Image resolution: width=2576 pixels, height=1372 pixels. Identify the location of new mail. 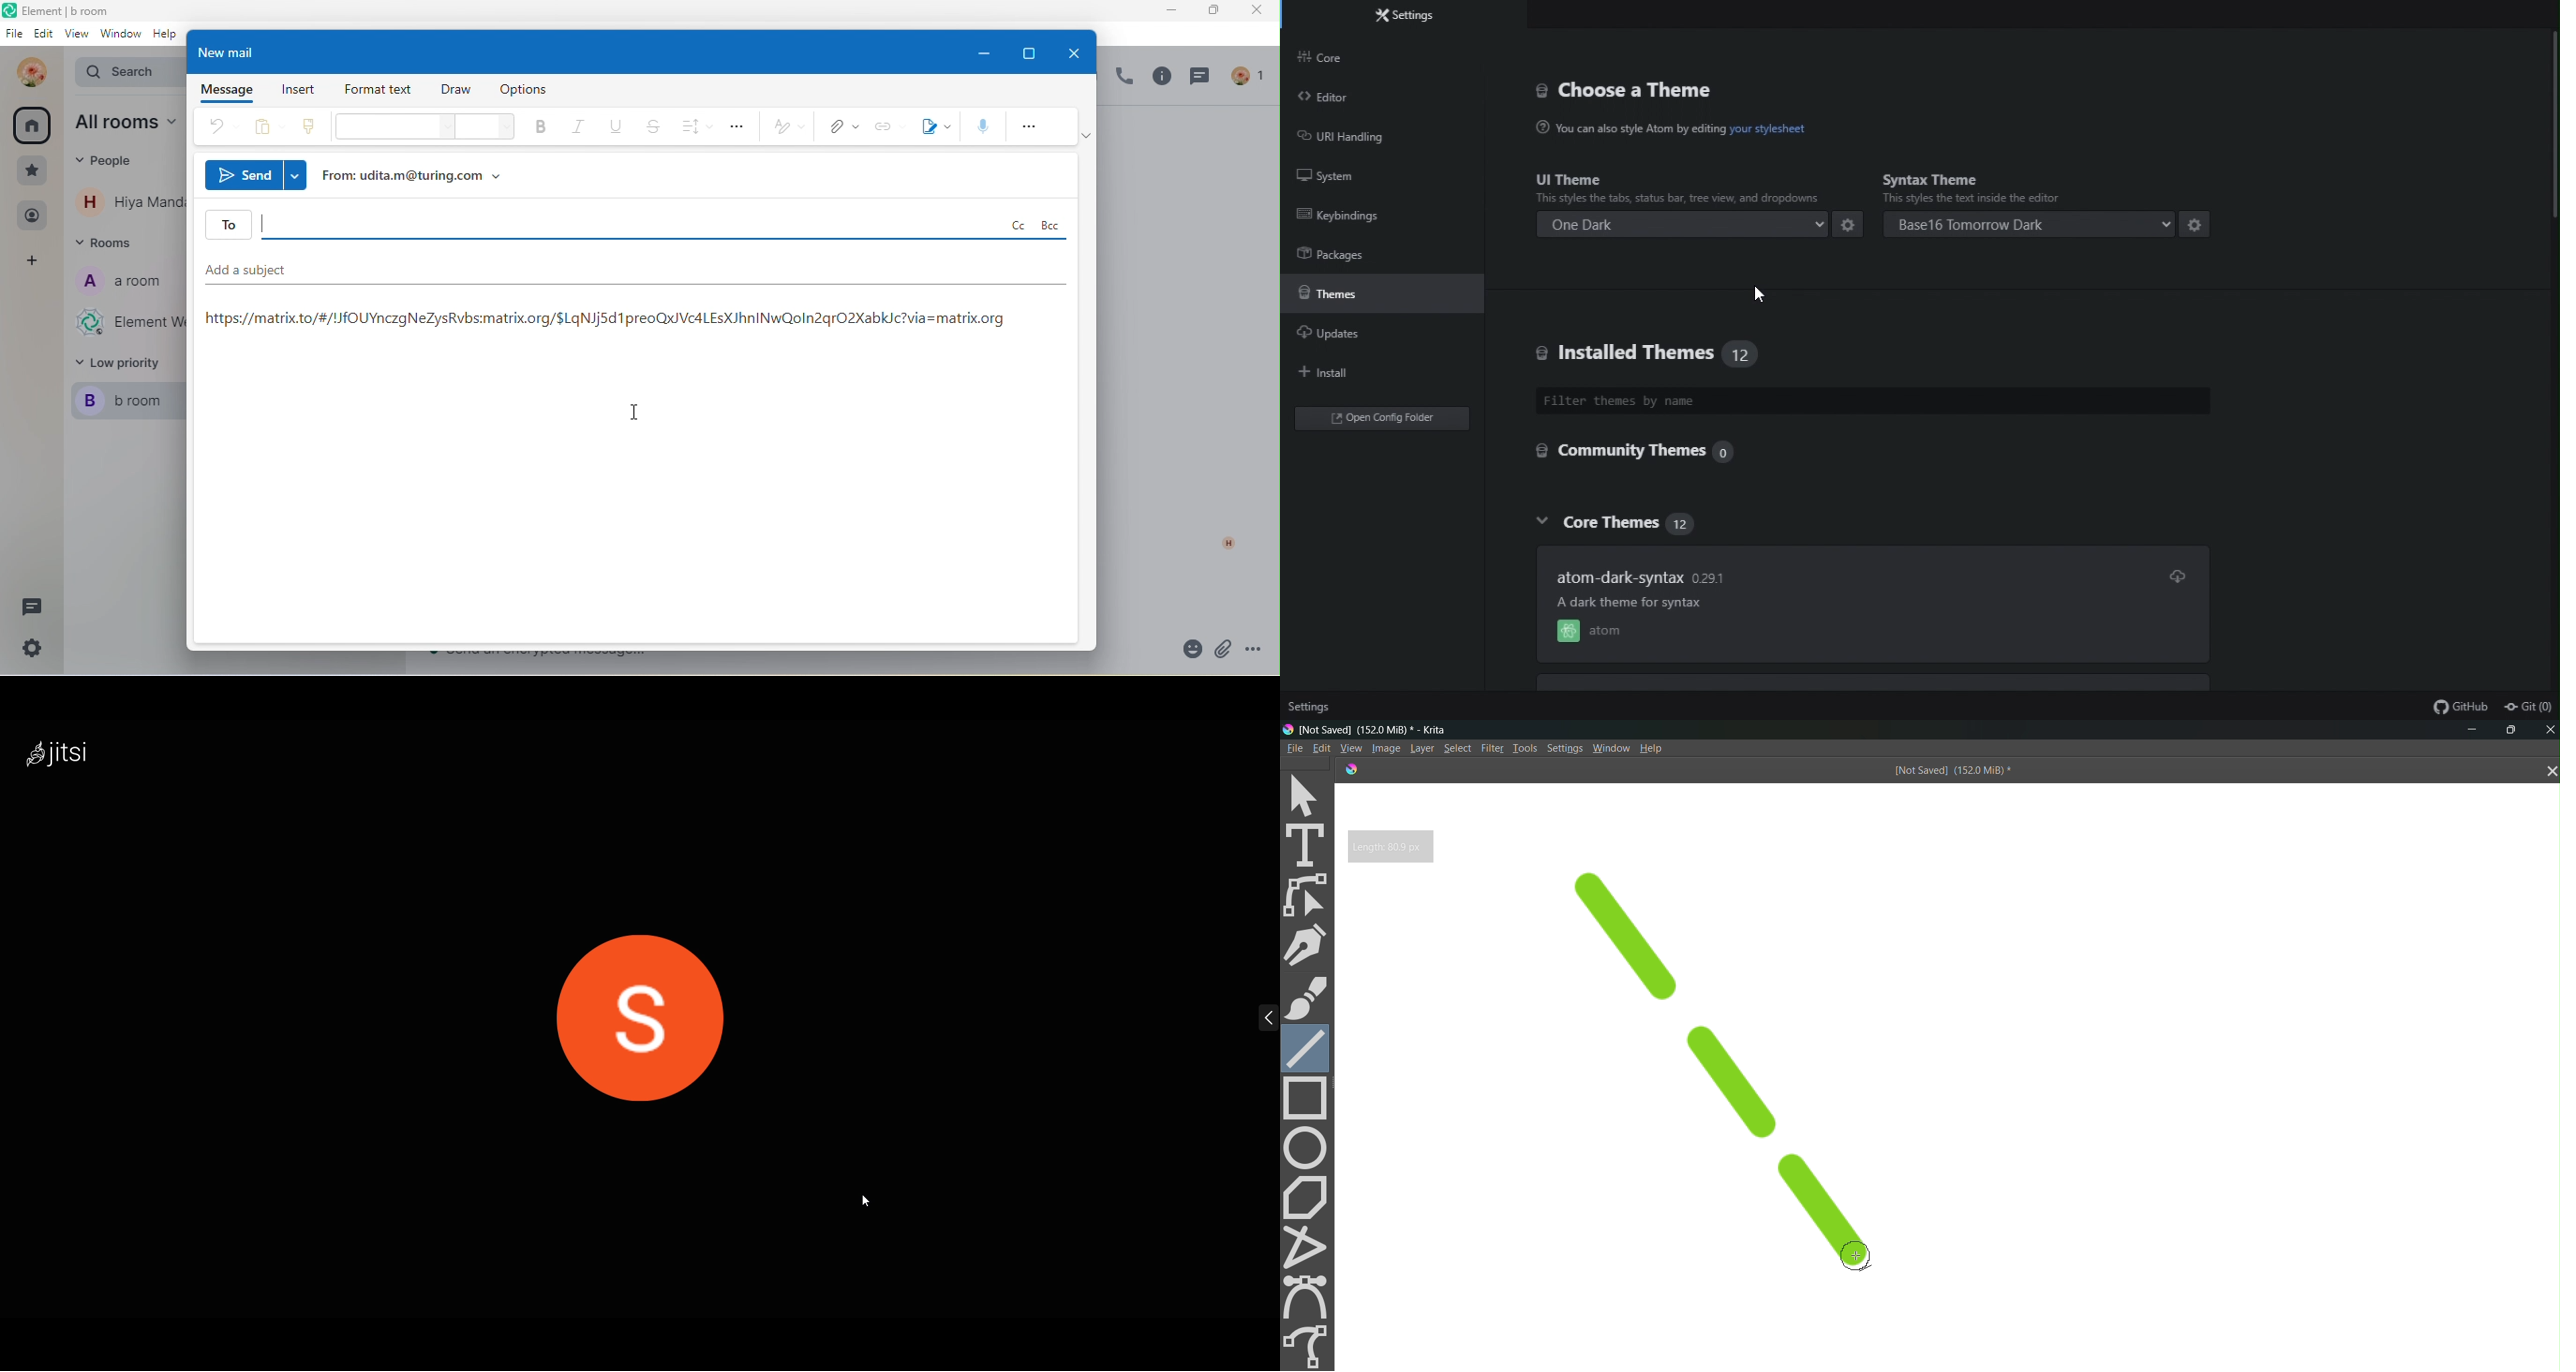
(236, 52).